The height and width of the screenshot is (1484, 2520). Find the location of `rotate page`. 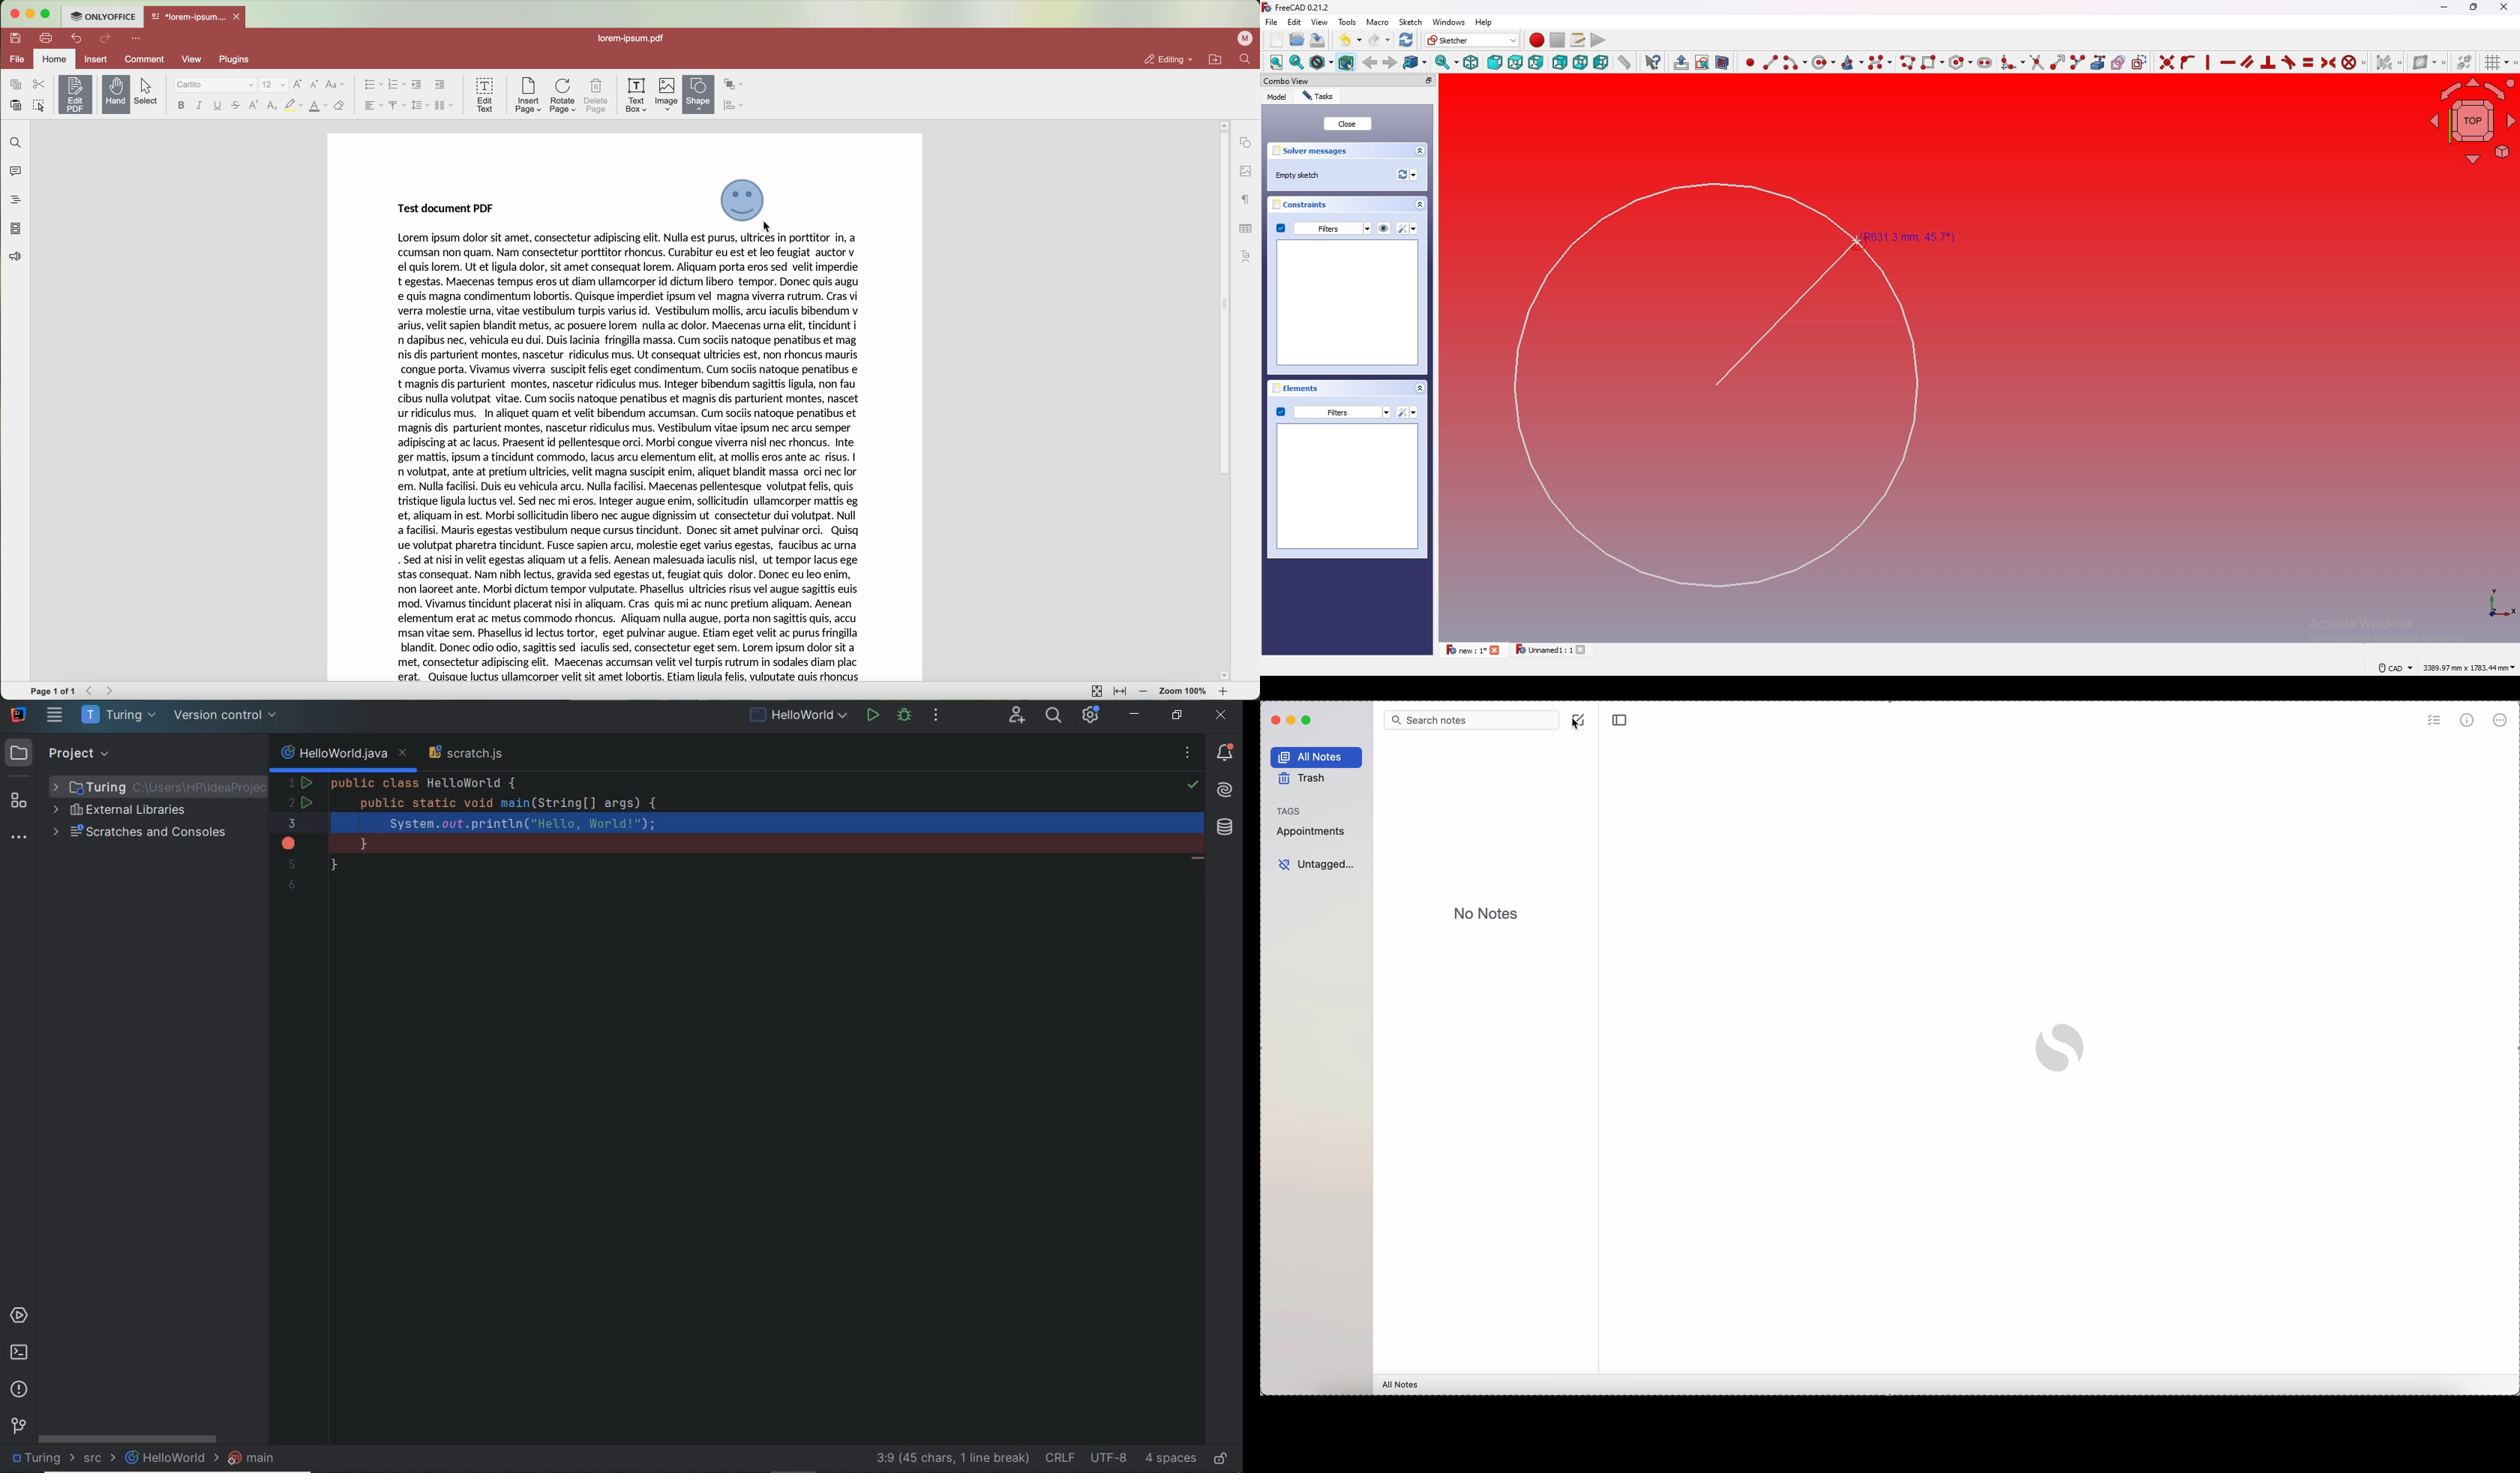

rotate page is located at coordinates (563, 96).